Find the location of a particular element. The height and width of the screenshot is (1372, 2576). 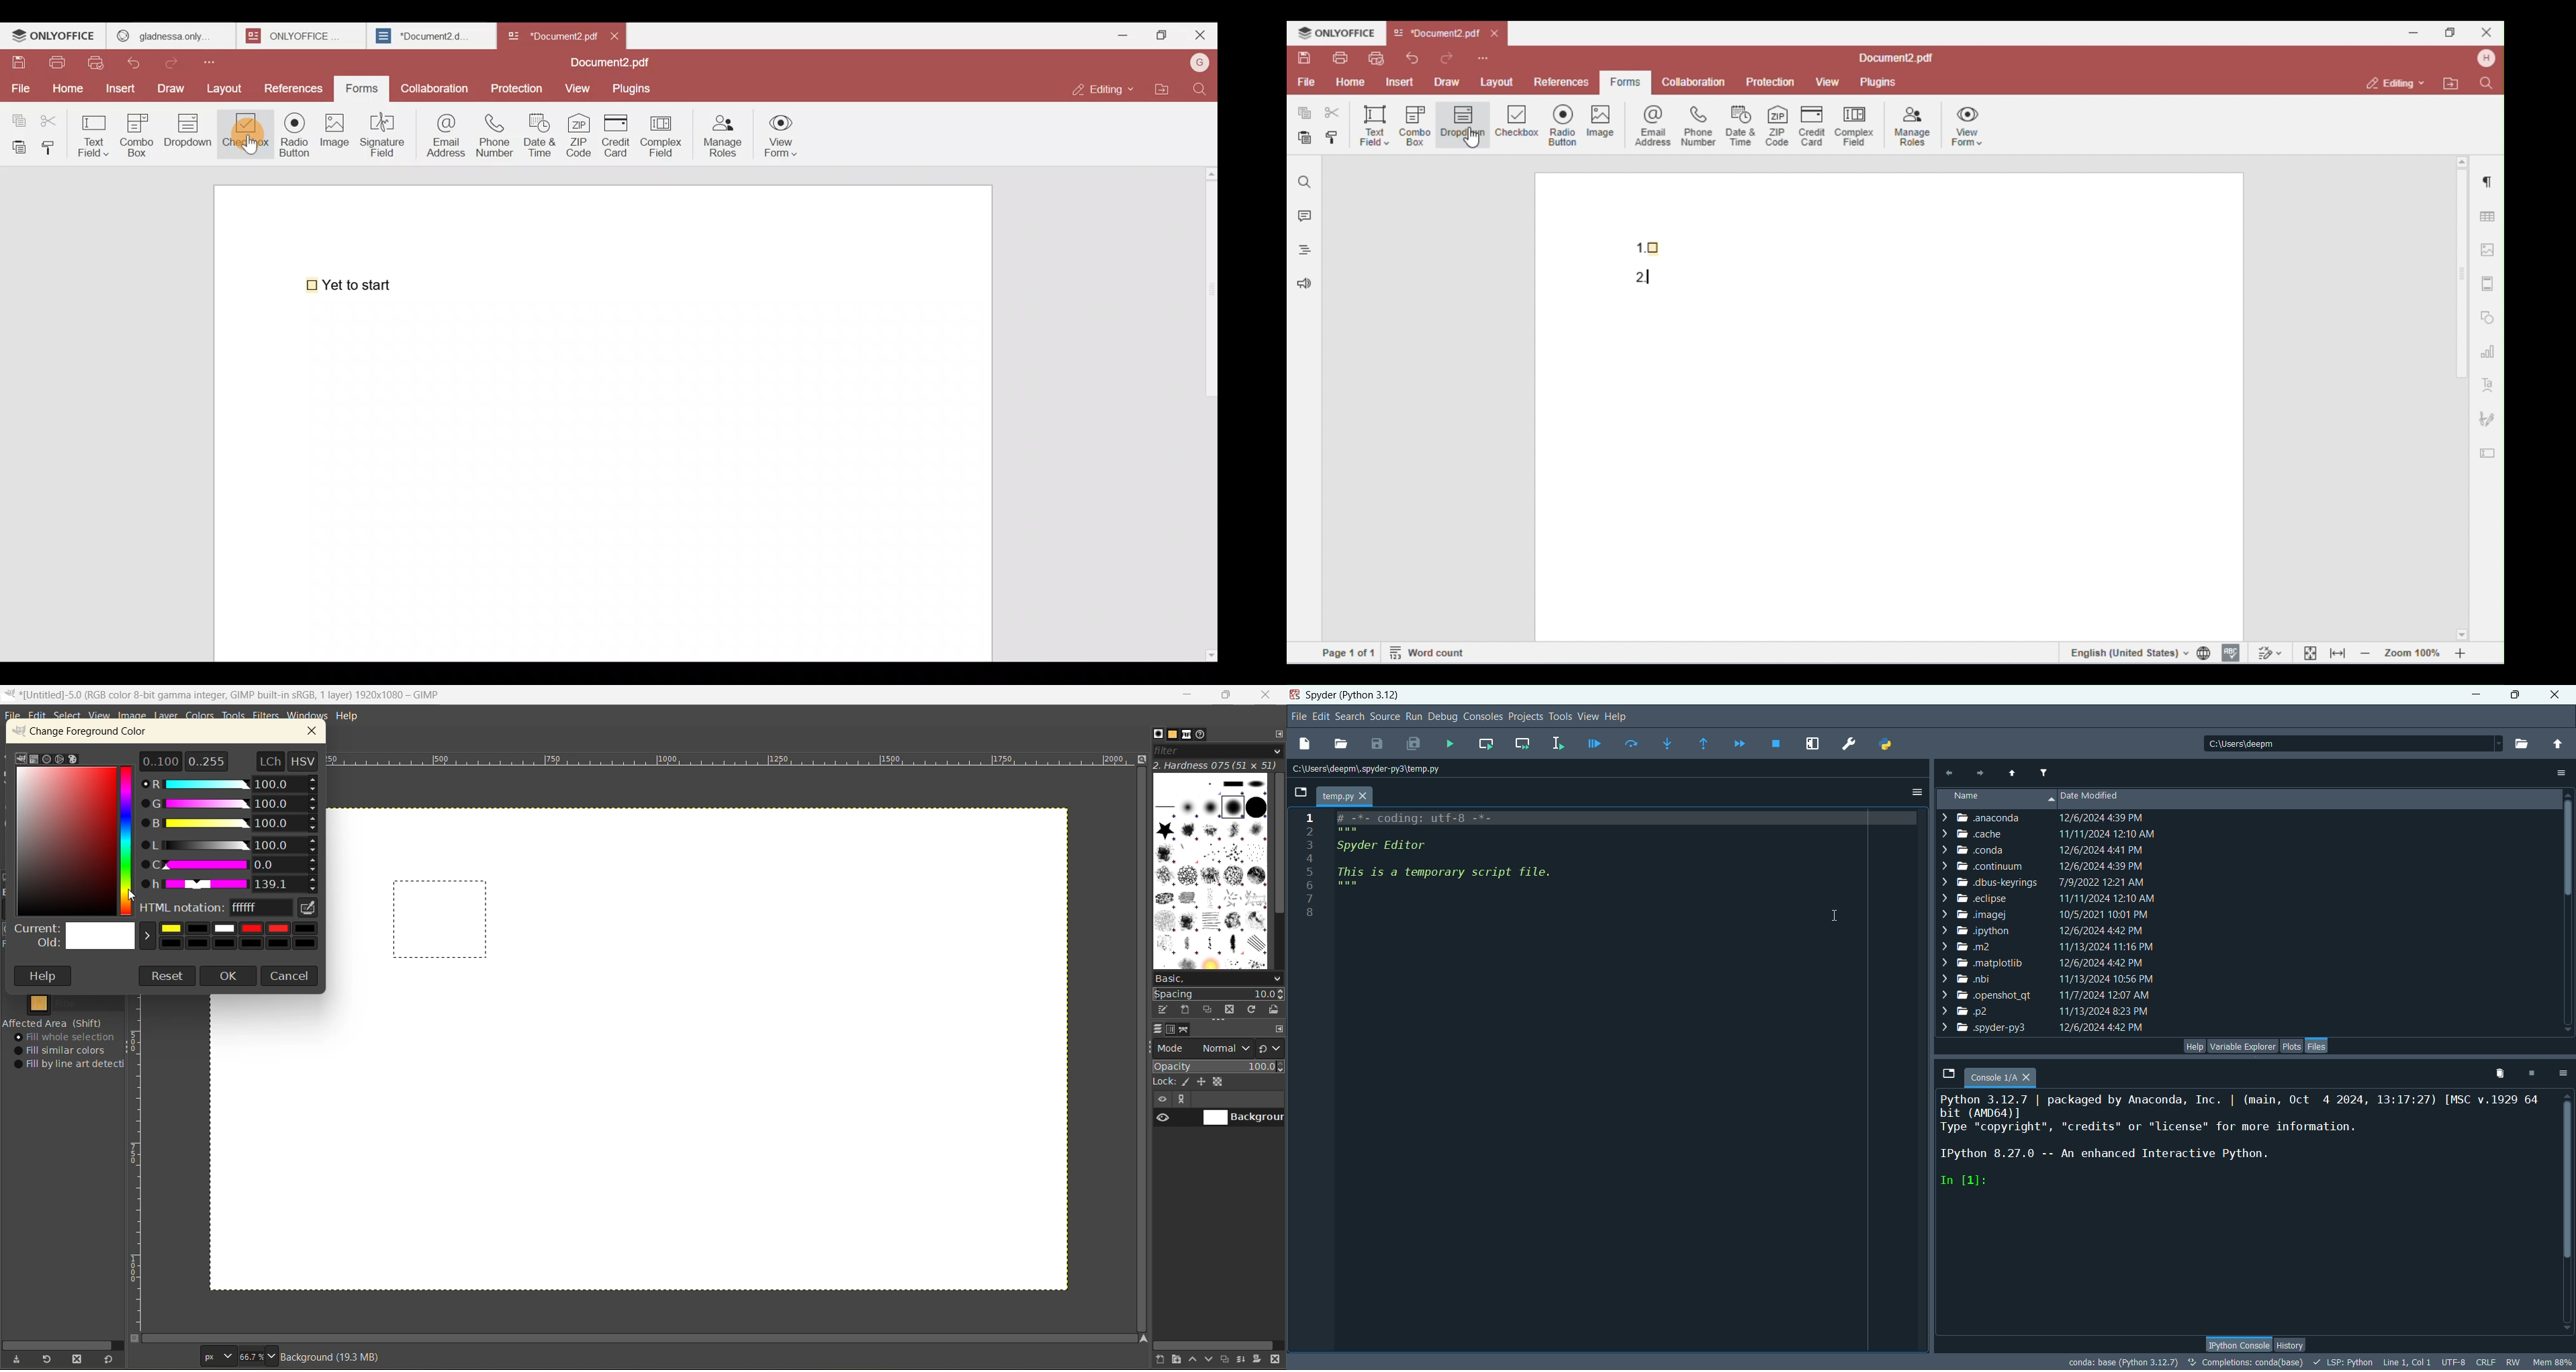

Document2.pdf is located at coordinates (606, 64).